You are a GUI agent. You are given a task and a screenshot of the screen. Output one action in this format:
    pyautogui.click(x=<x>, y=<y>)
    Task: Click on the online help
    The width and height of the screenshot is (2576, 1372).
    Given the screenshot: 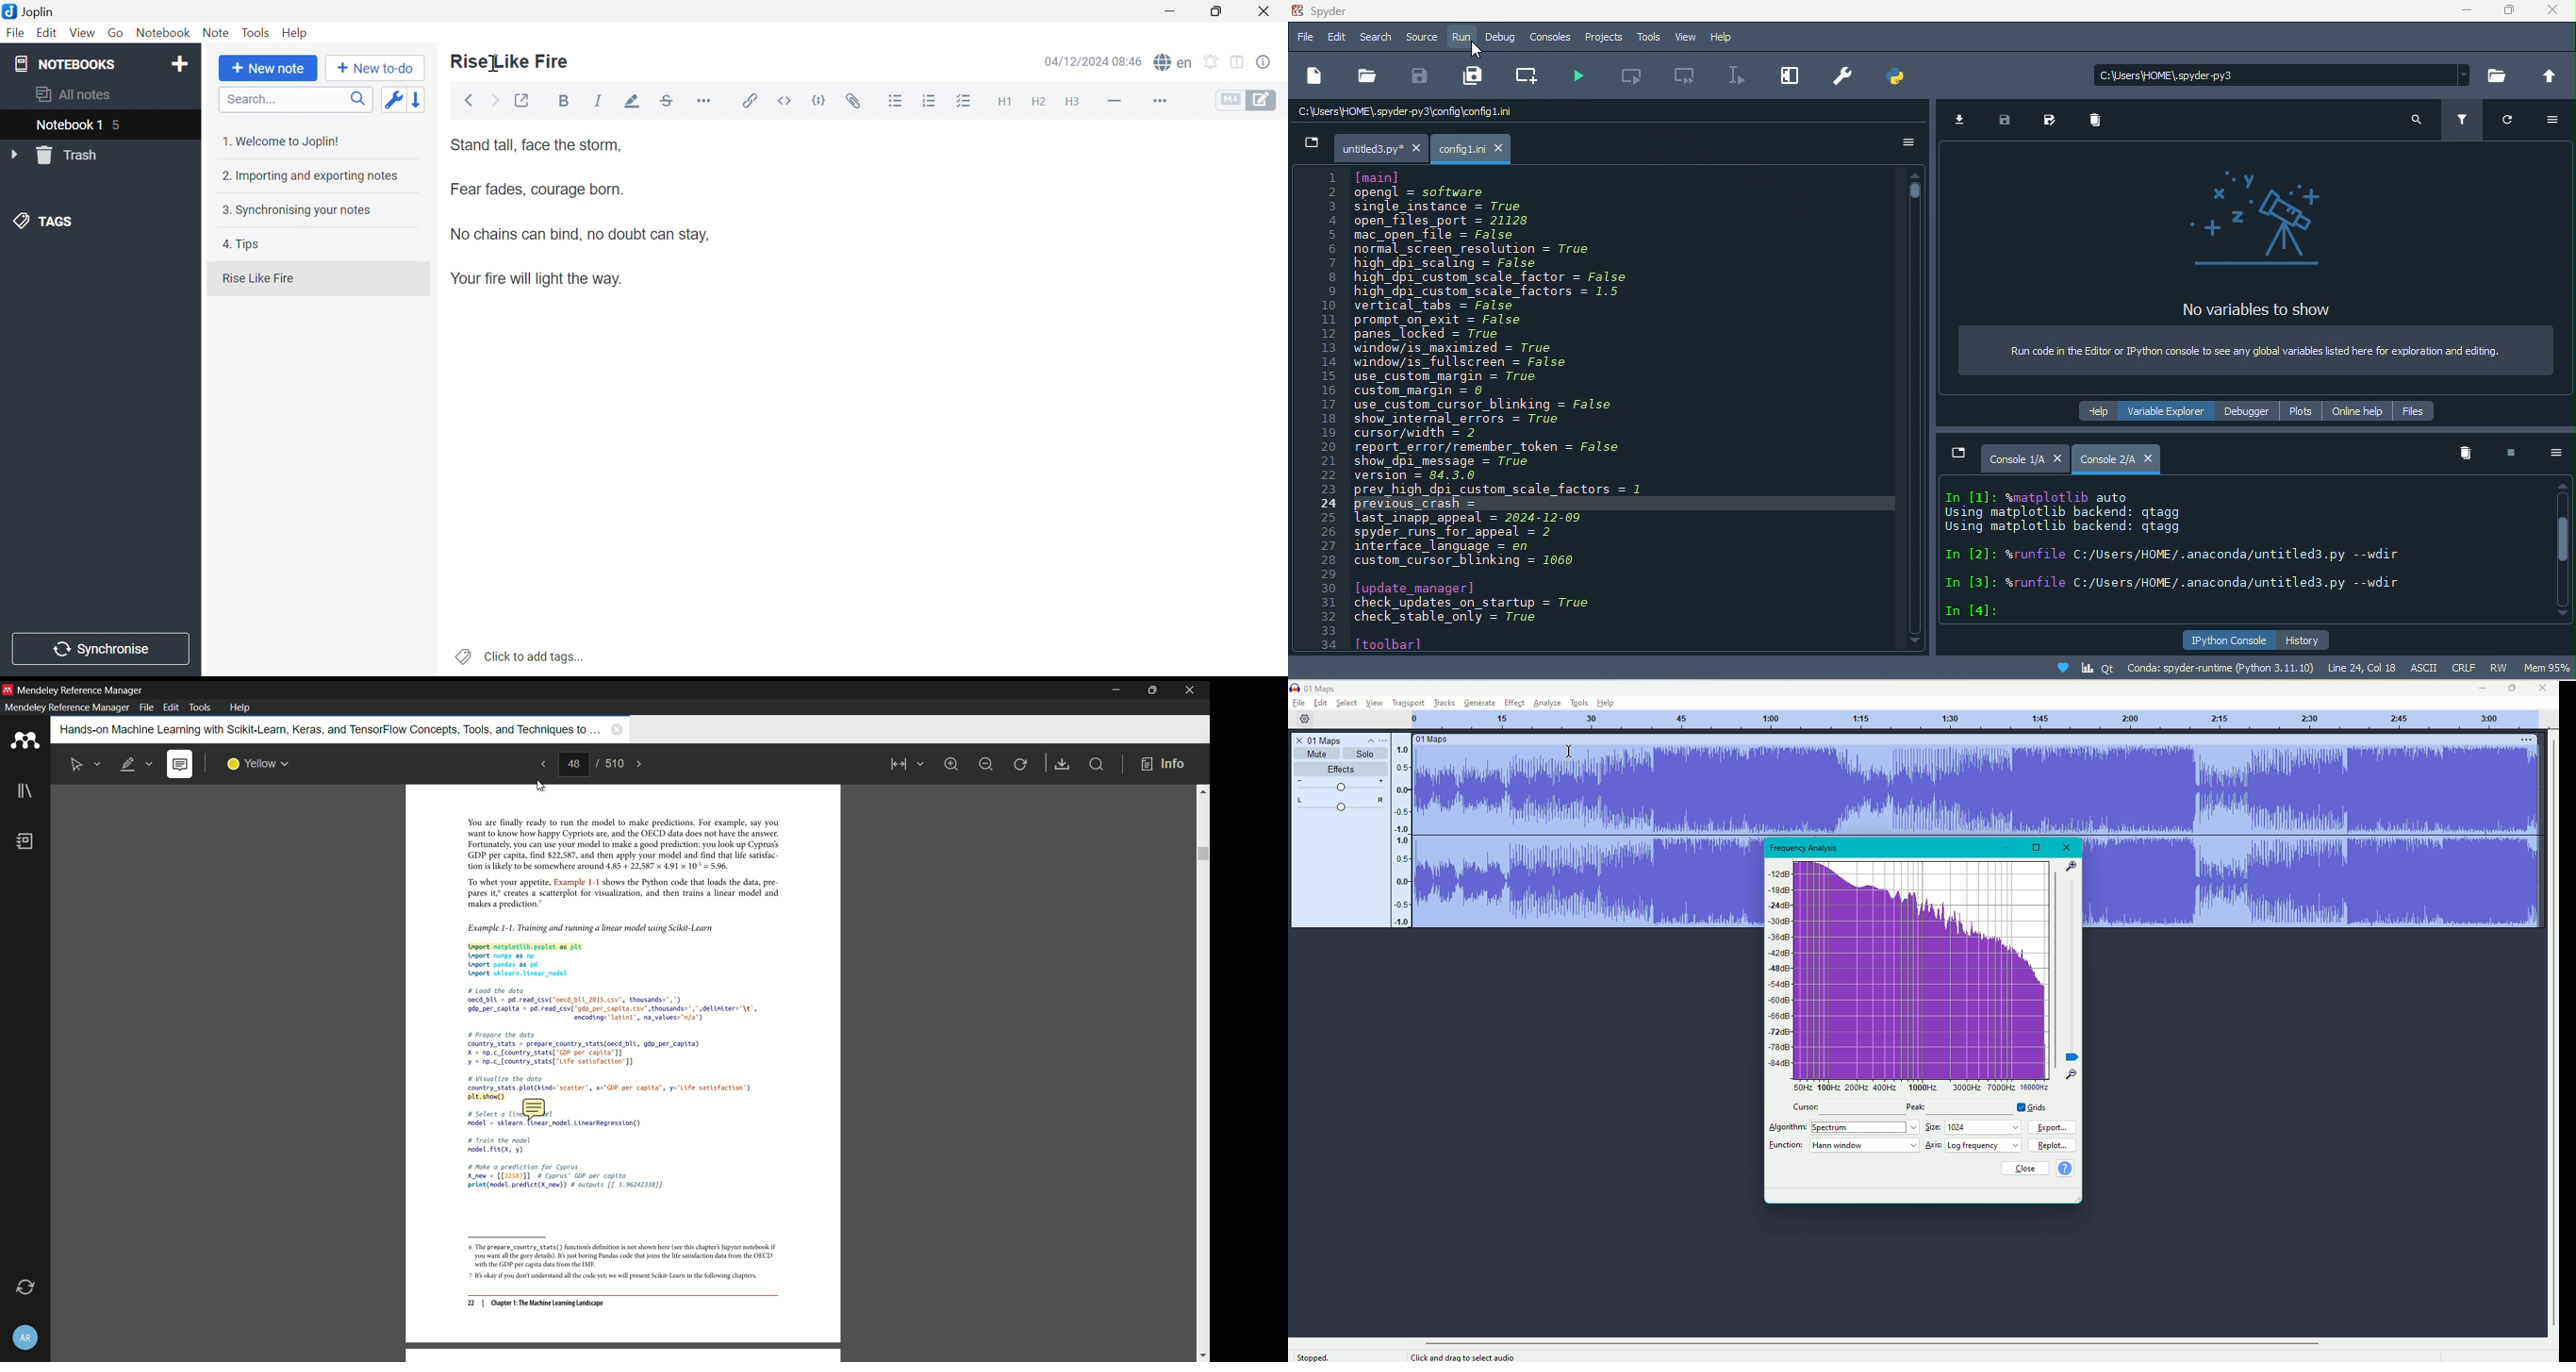 What is the action you would take?
    pyautogui.click(x=2355, y=410)
    